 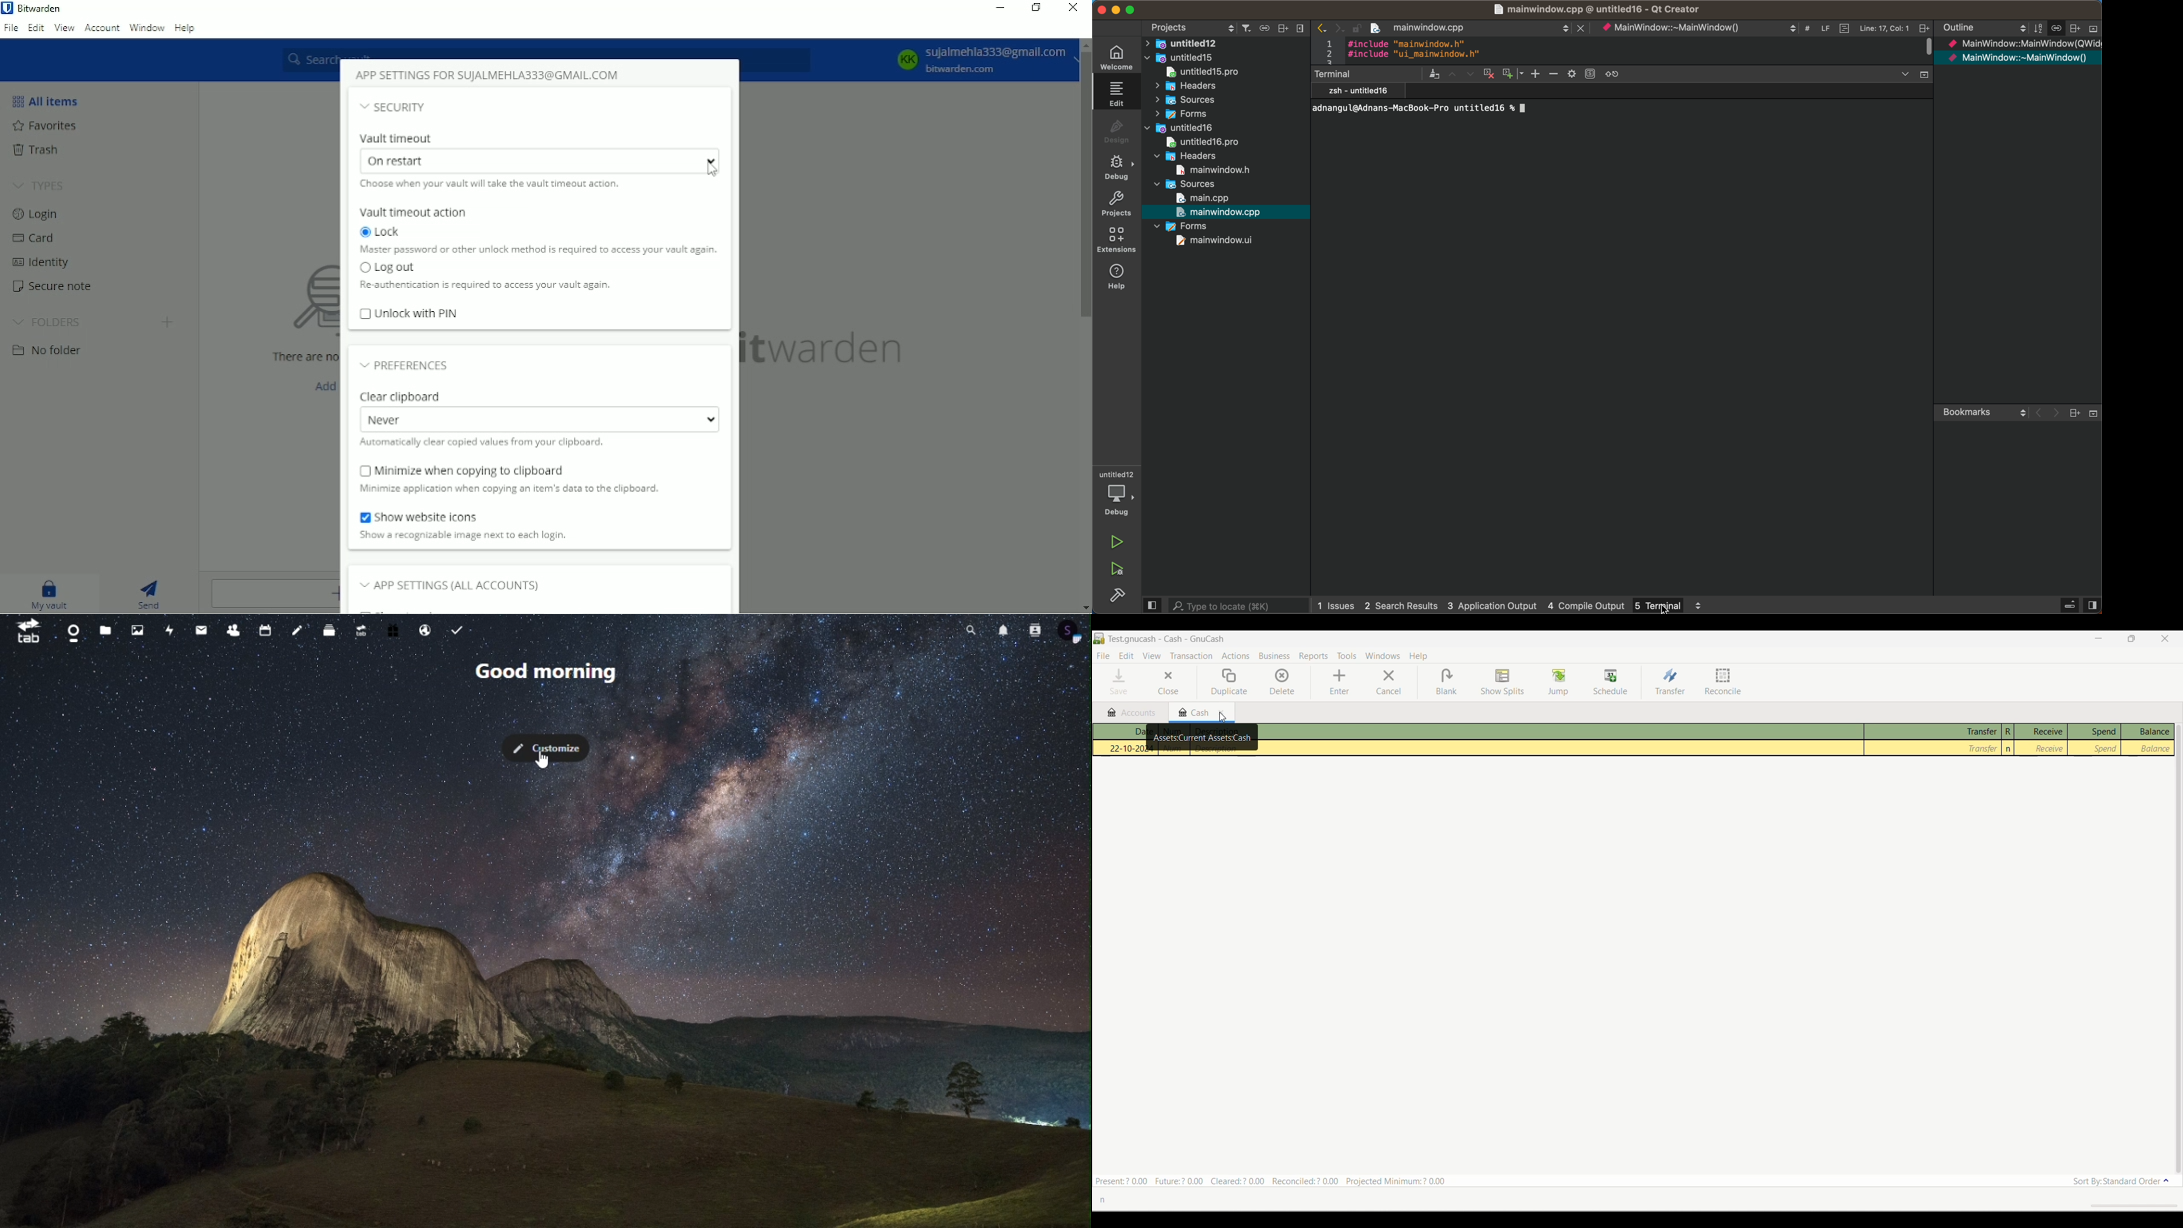 What do you see at coordinates (1419, 656) in the screenshot?
I see `Help` at bounding box center [1419, 656].